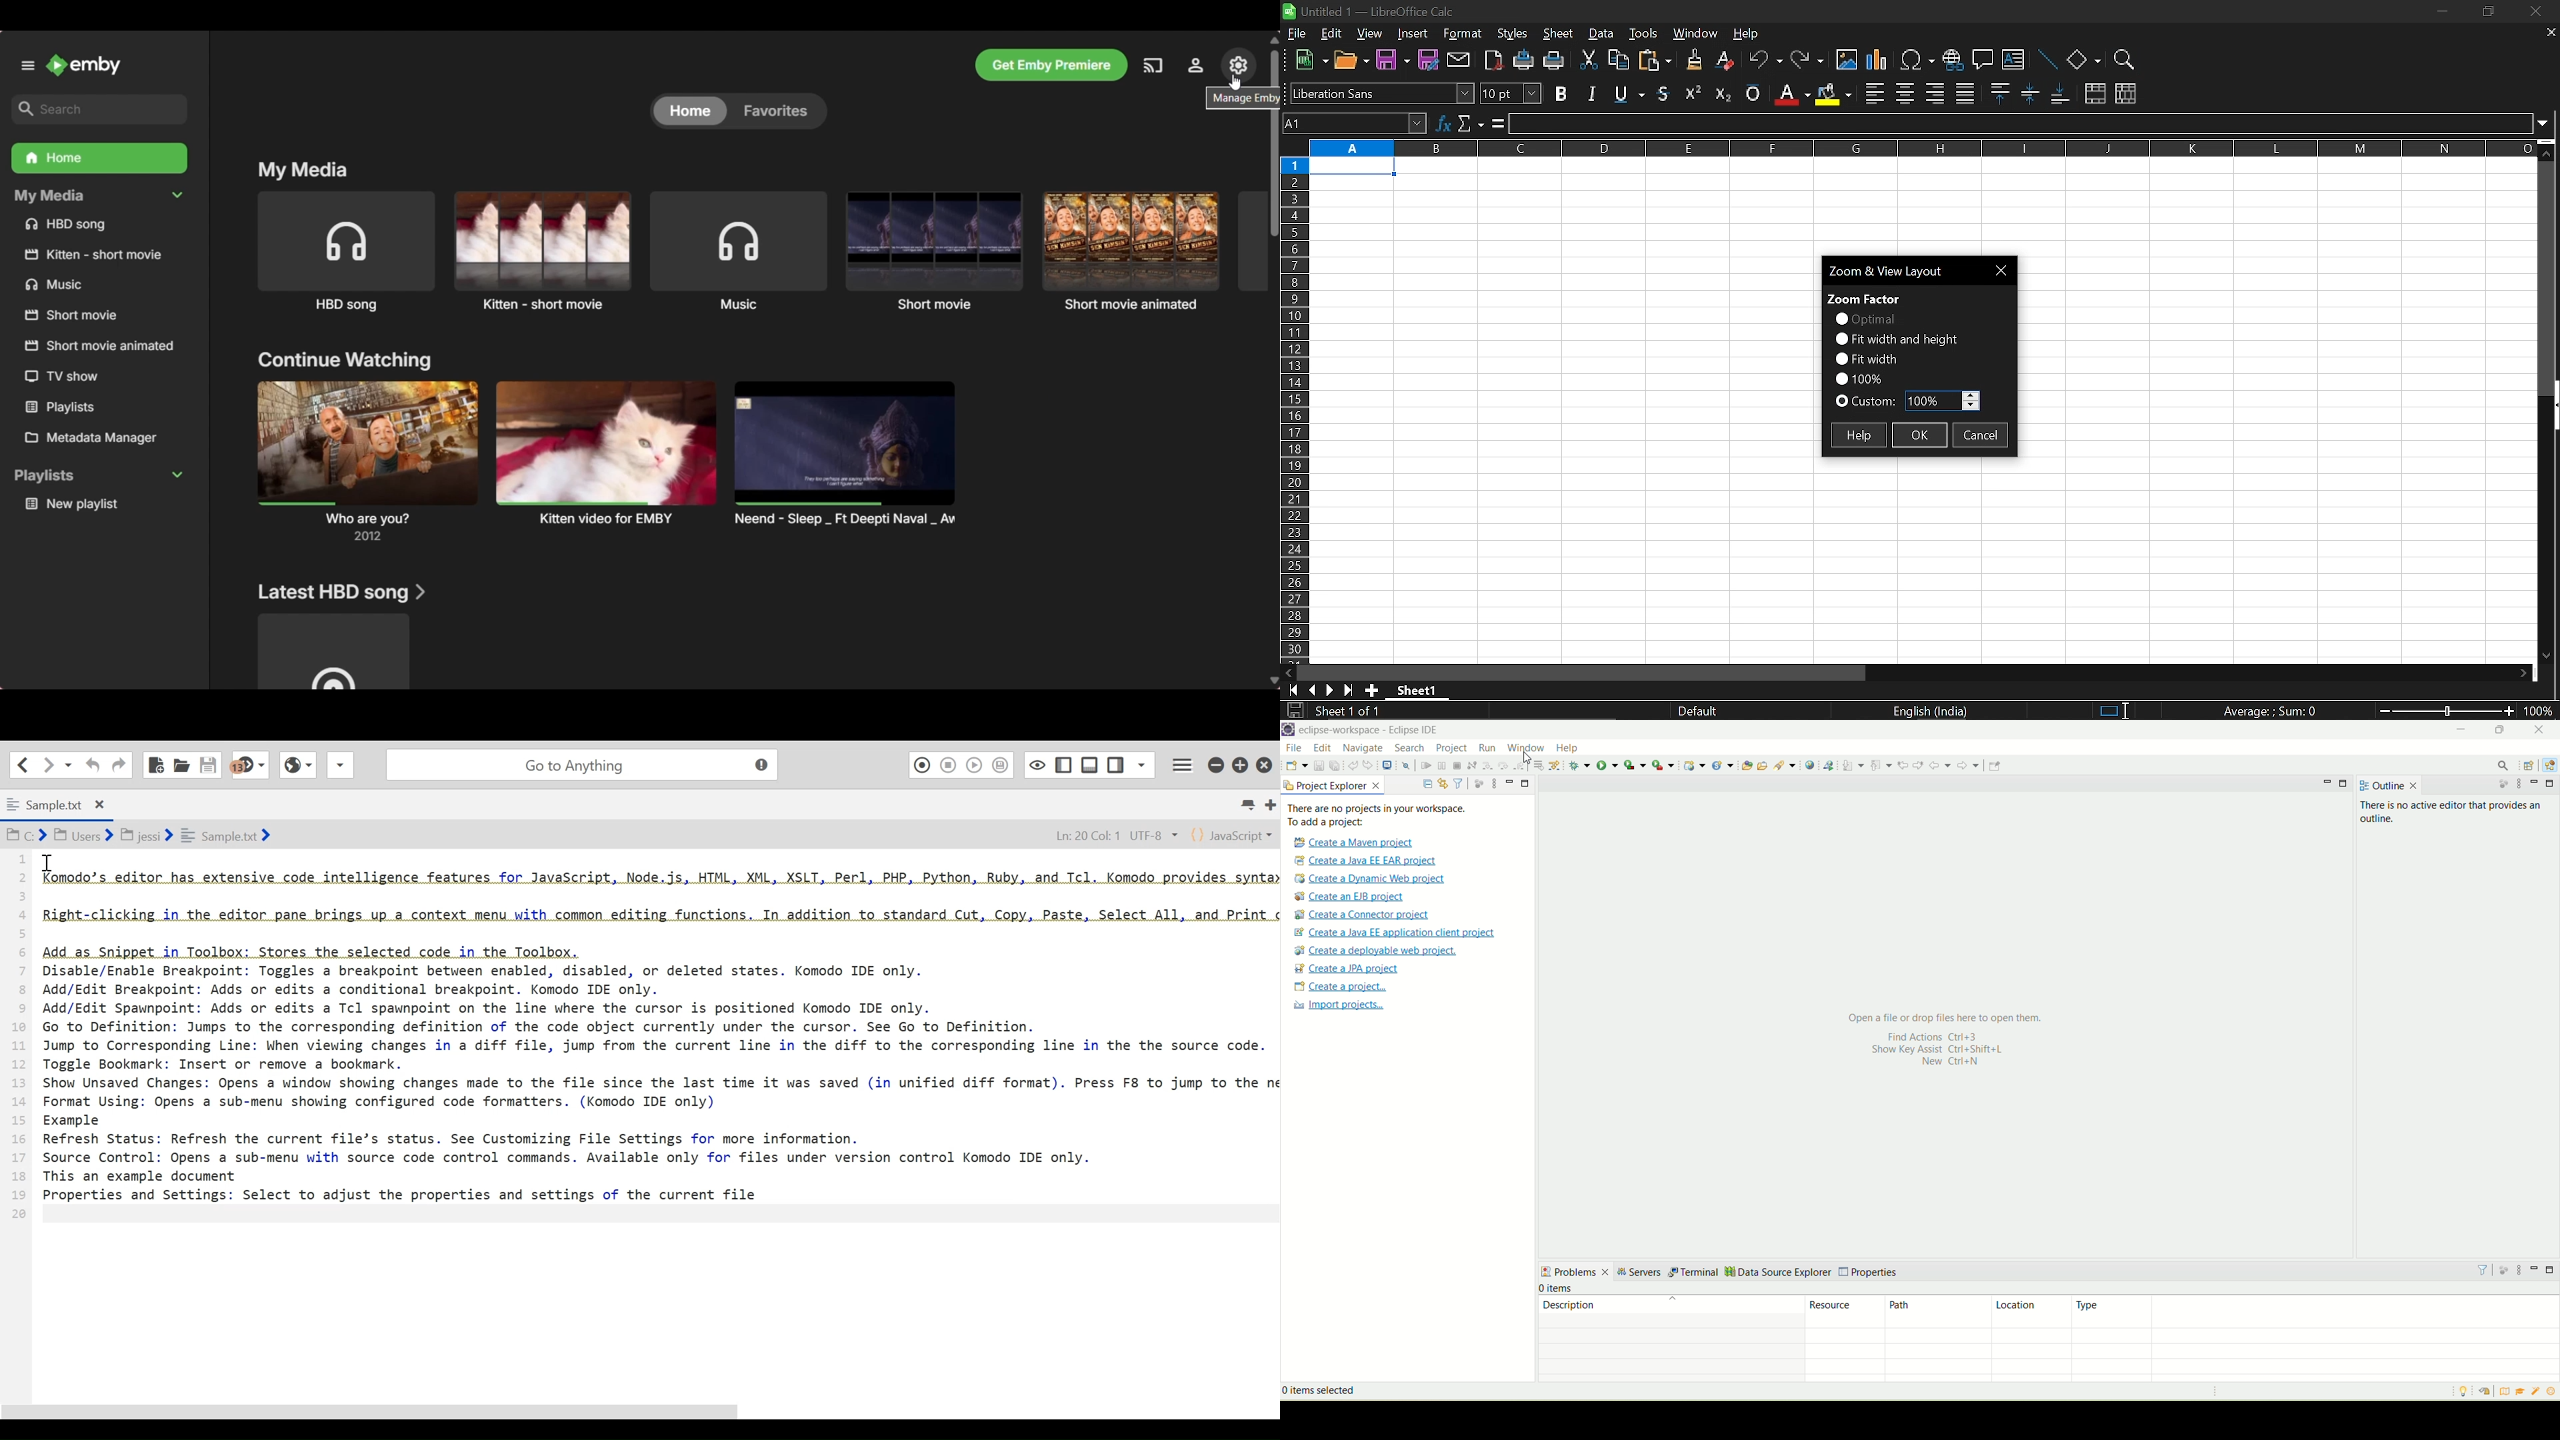  Describe the element at coordinates (104, 503) in the screenshot. I see `Media under playlists` at that location.